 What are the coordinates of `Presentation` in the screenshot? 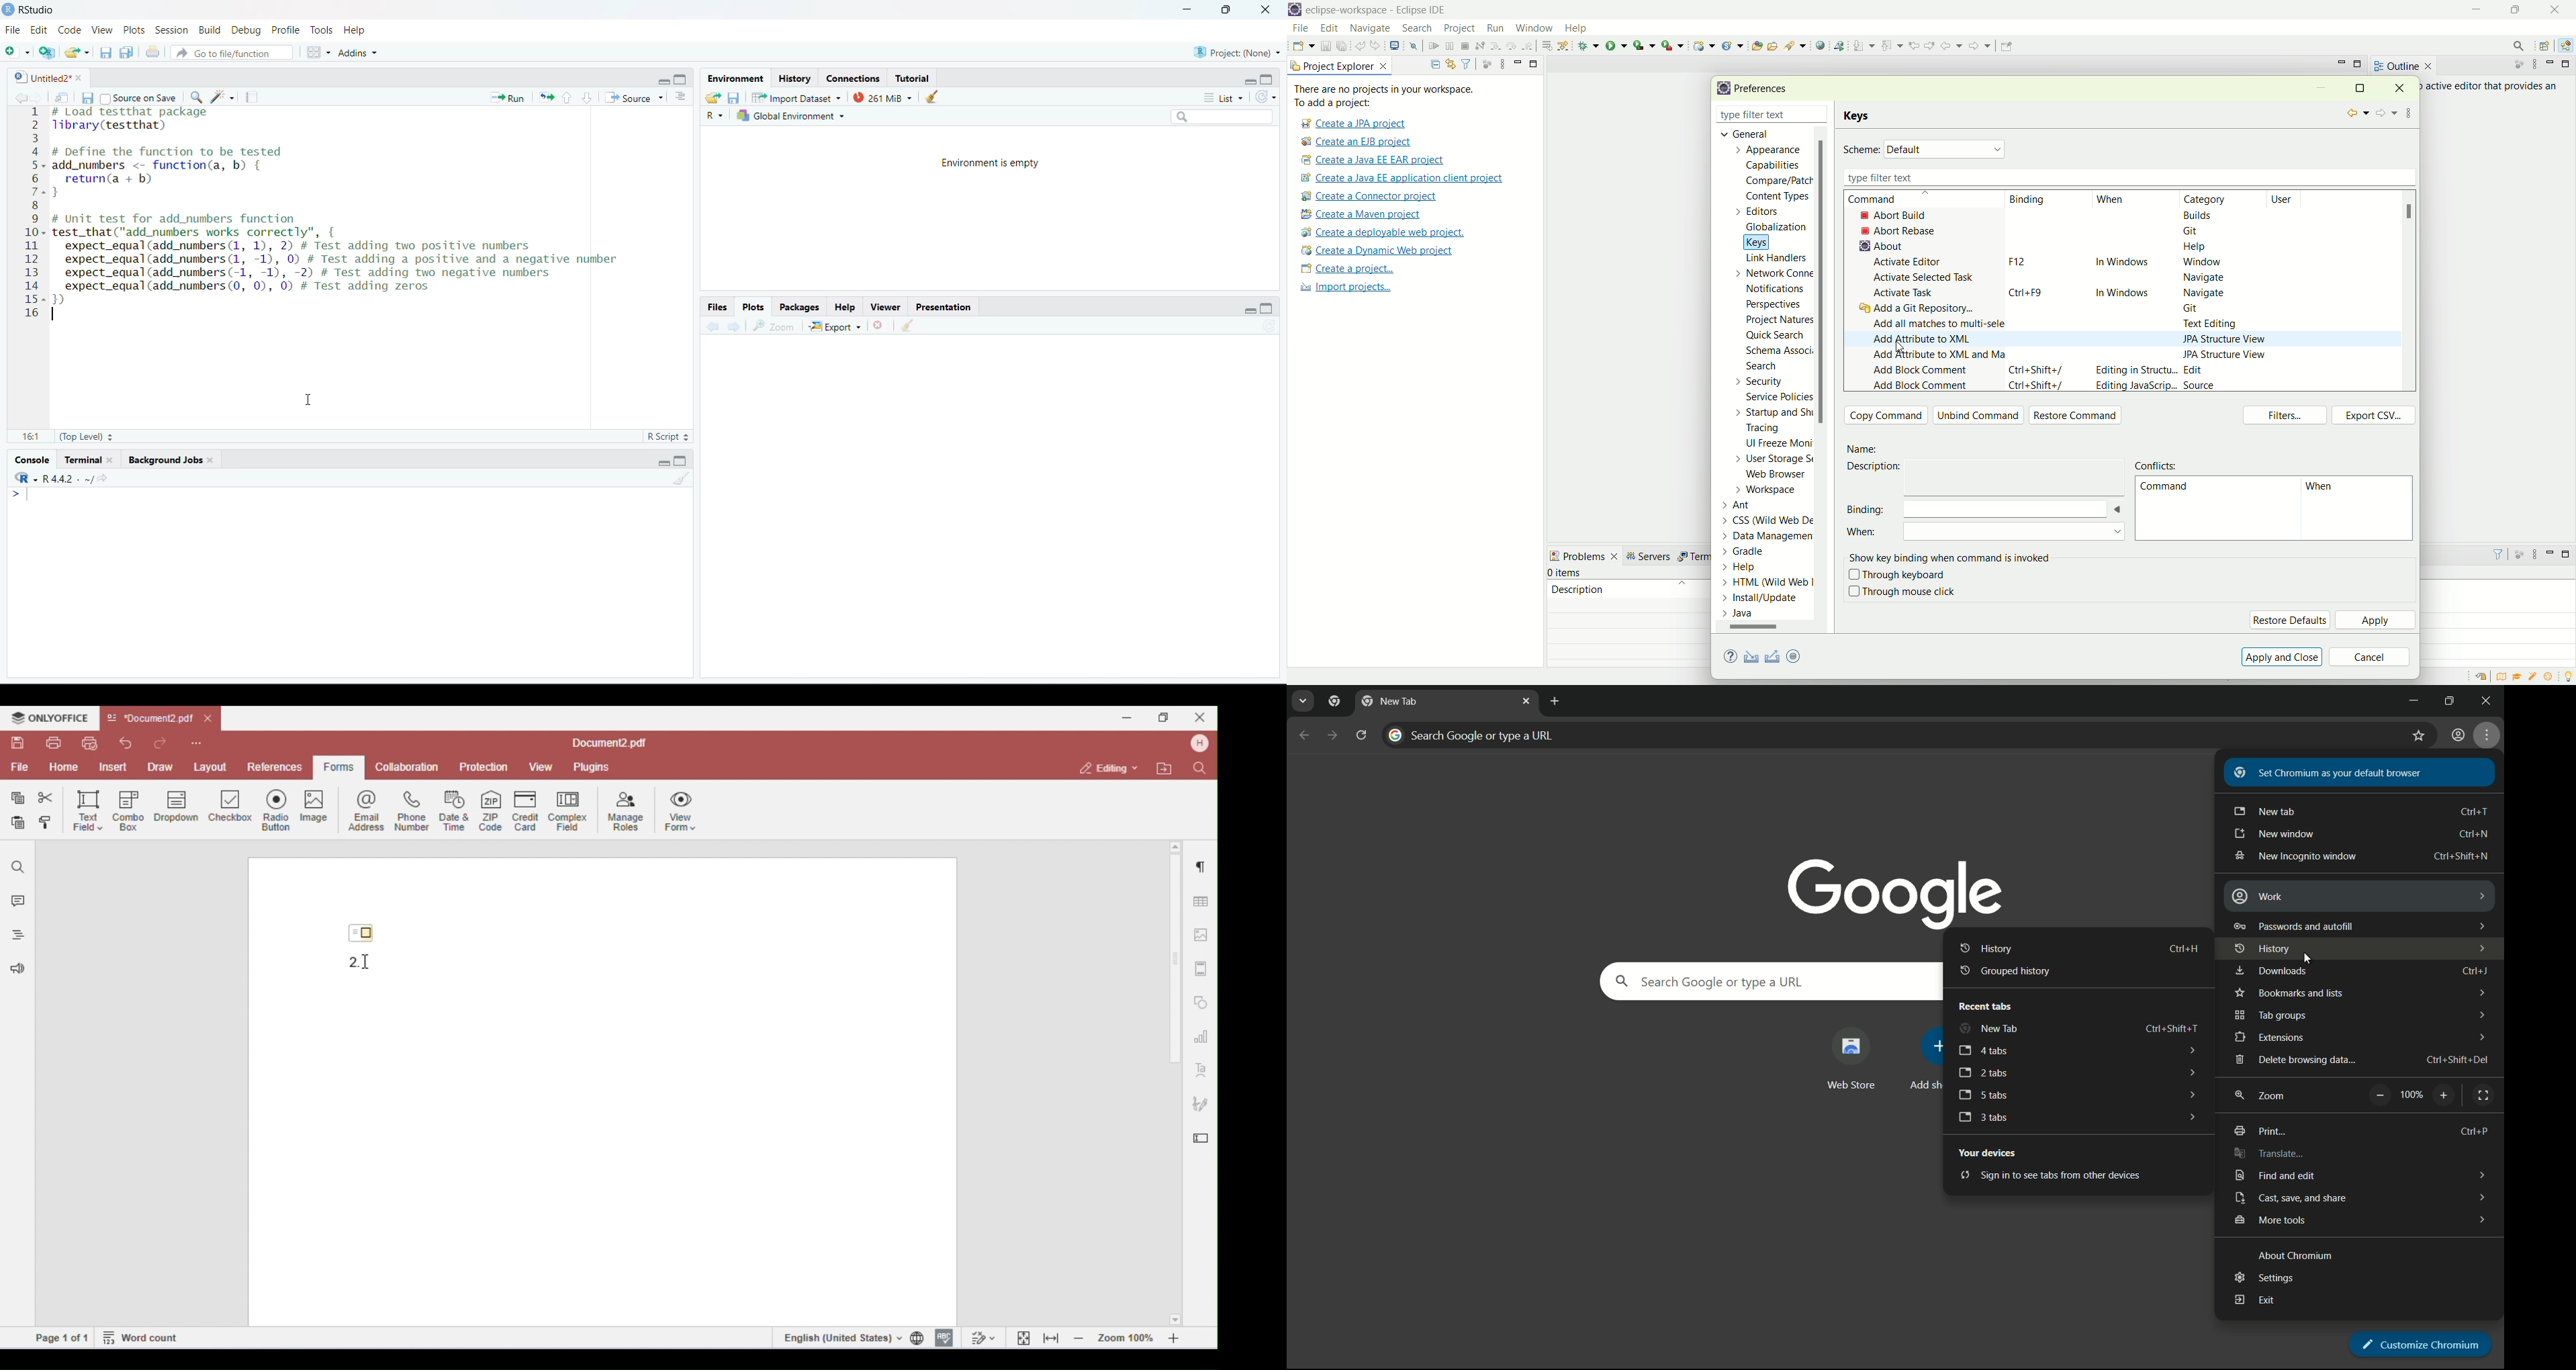 It's located at (944, 306).